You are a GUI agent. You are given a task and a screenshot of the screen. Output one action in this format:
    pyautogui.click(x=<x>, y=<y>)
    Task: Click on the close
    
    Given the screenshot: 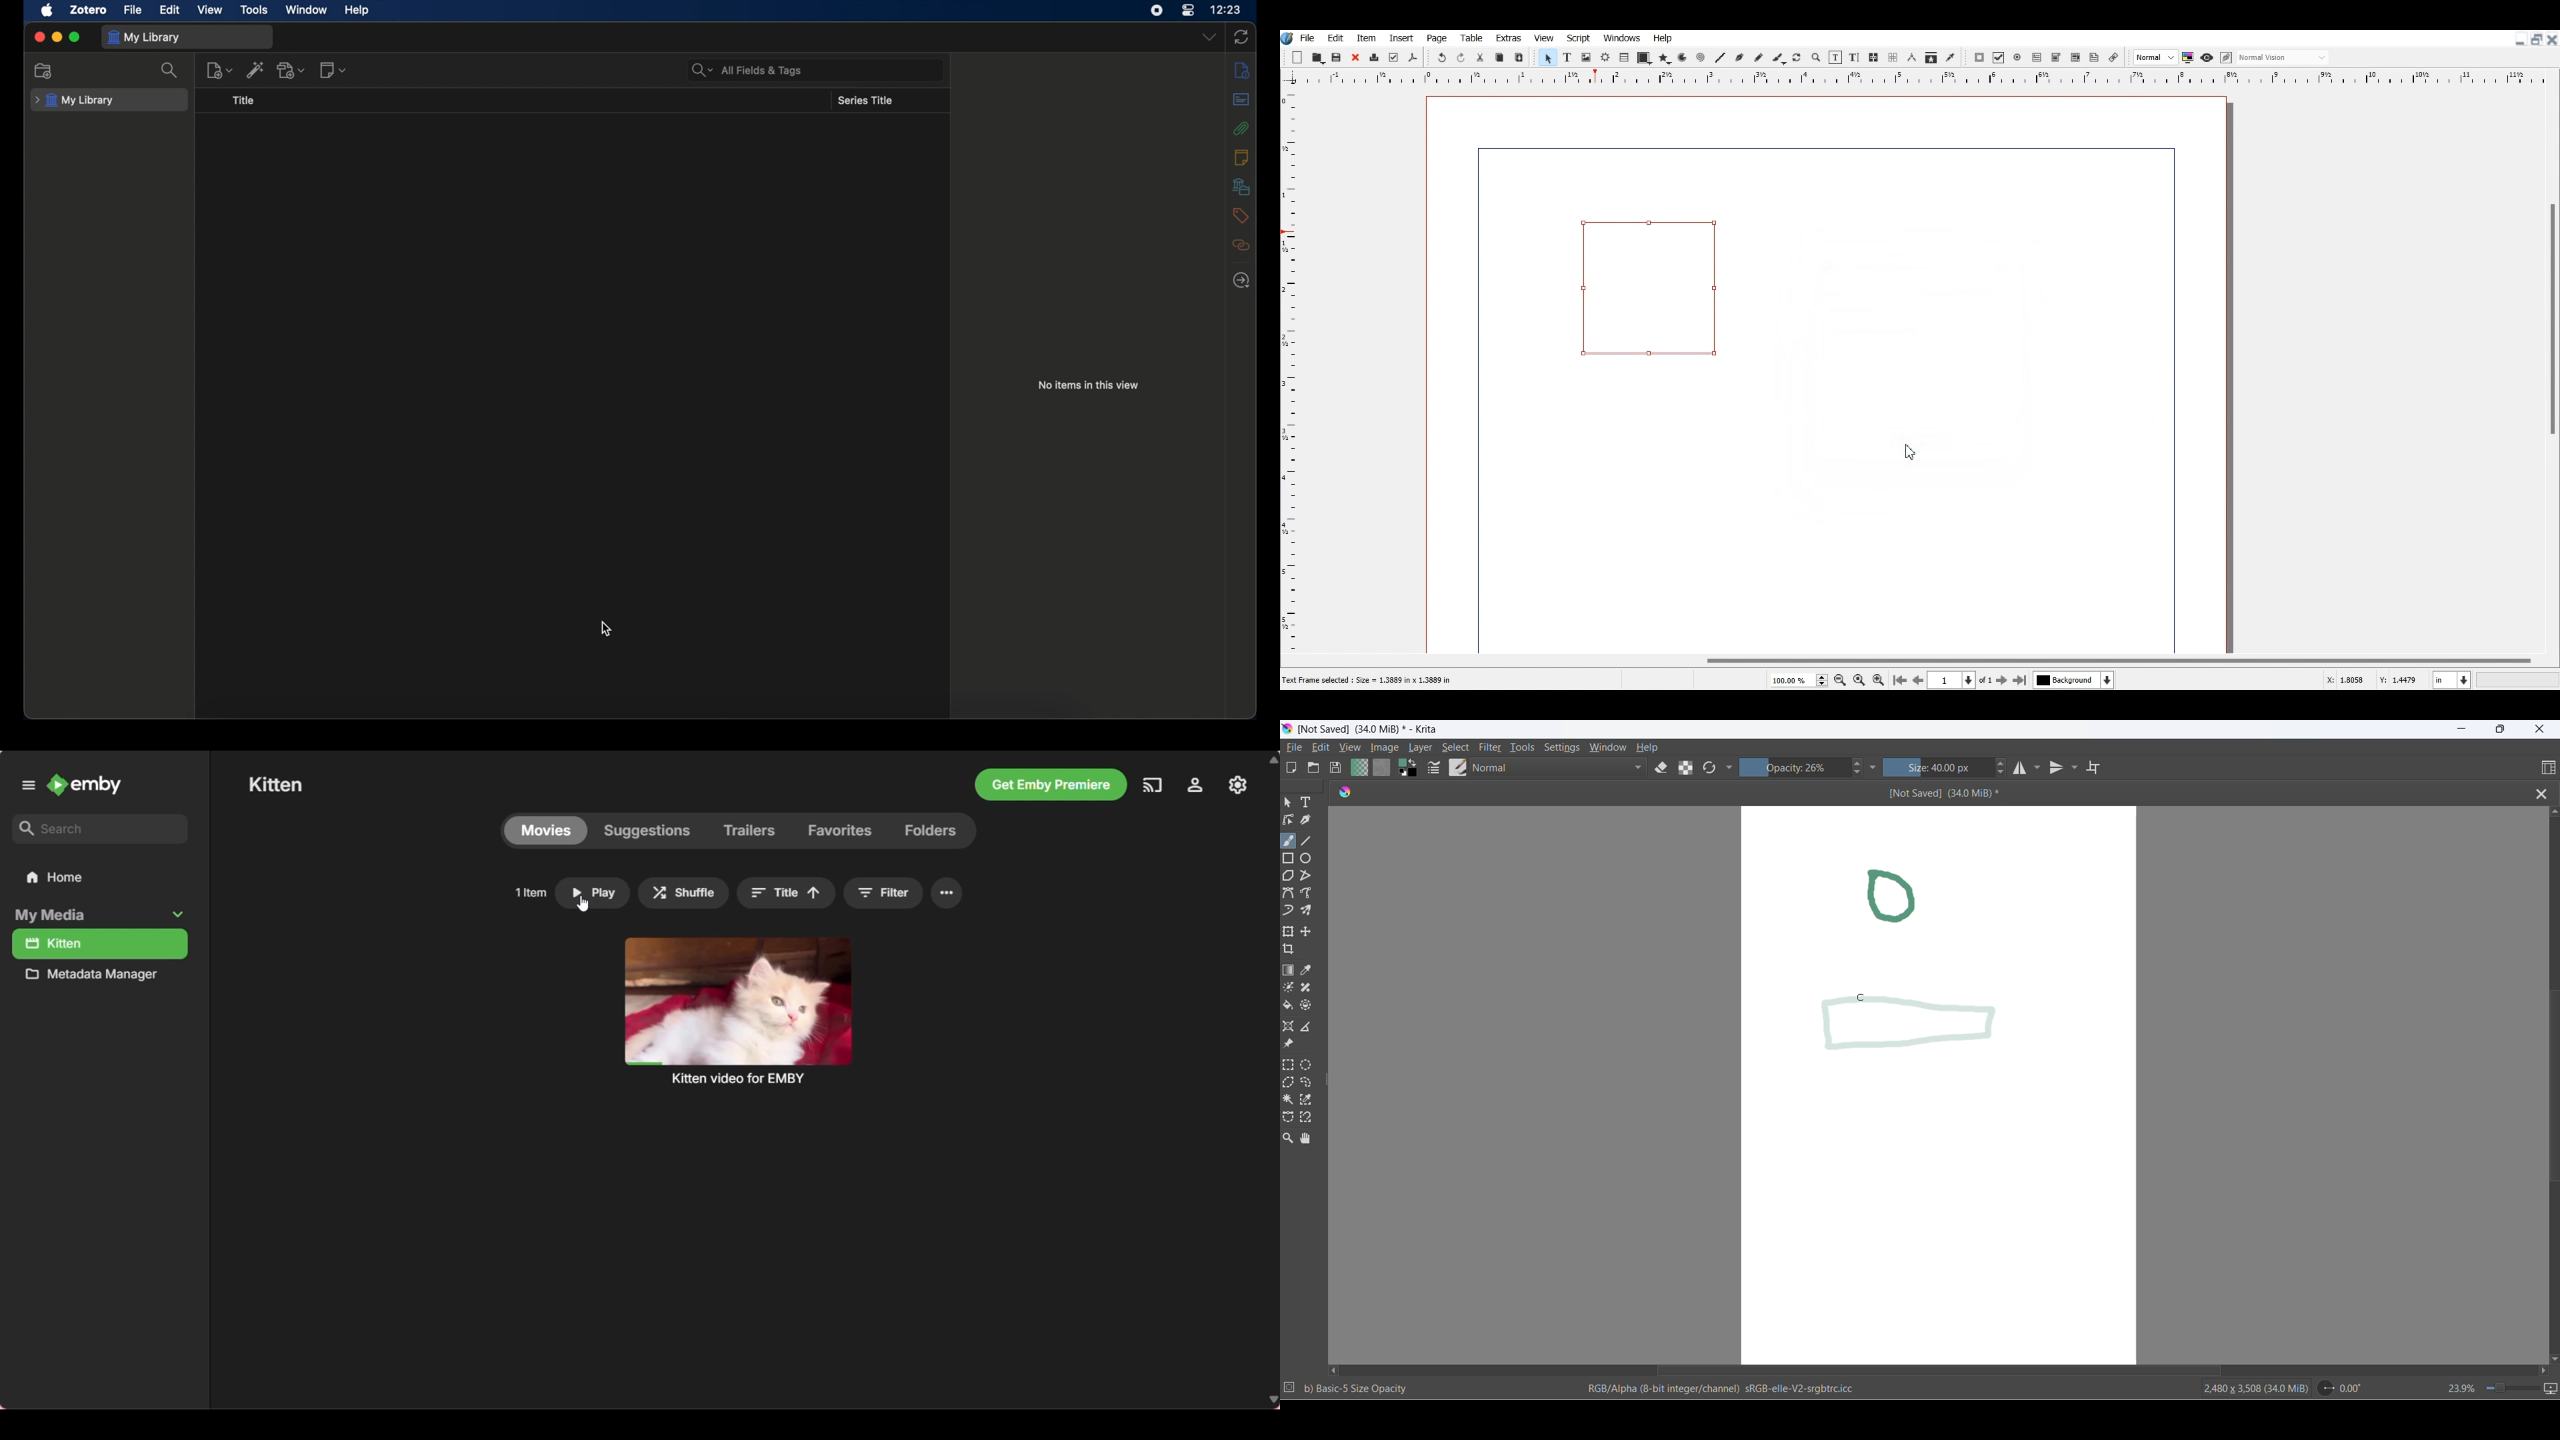 What is the action you would take?
    pyautogui.click(x=40, y=37)
    